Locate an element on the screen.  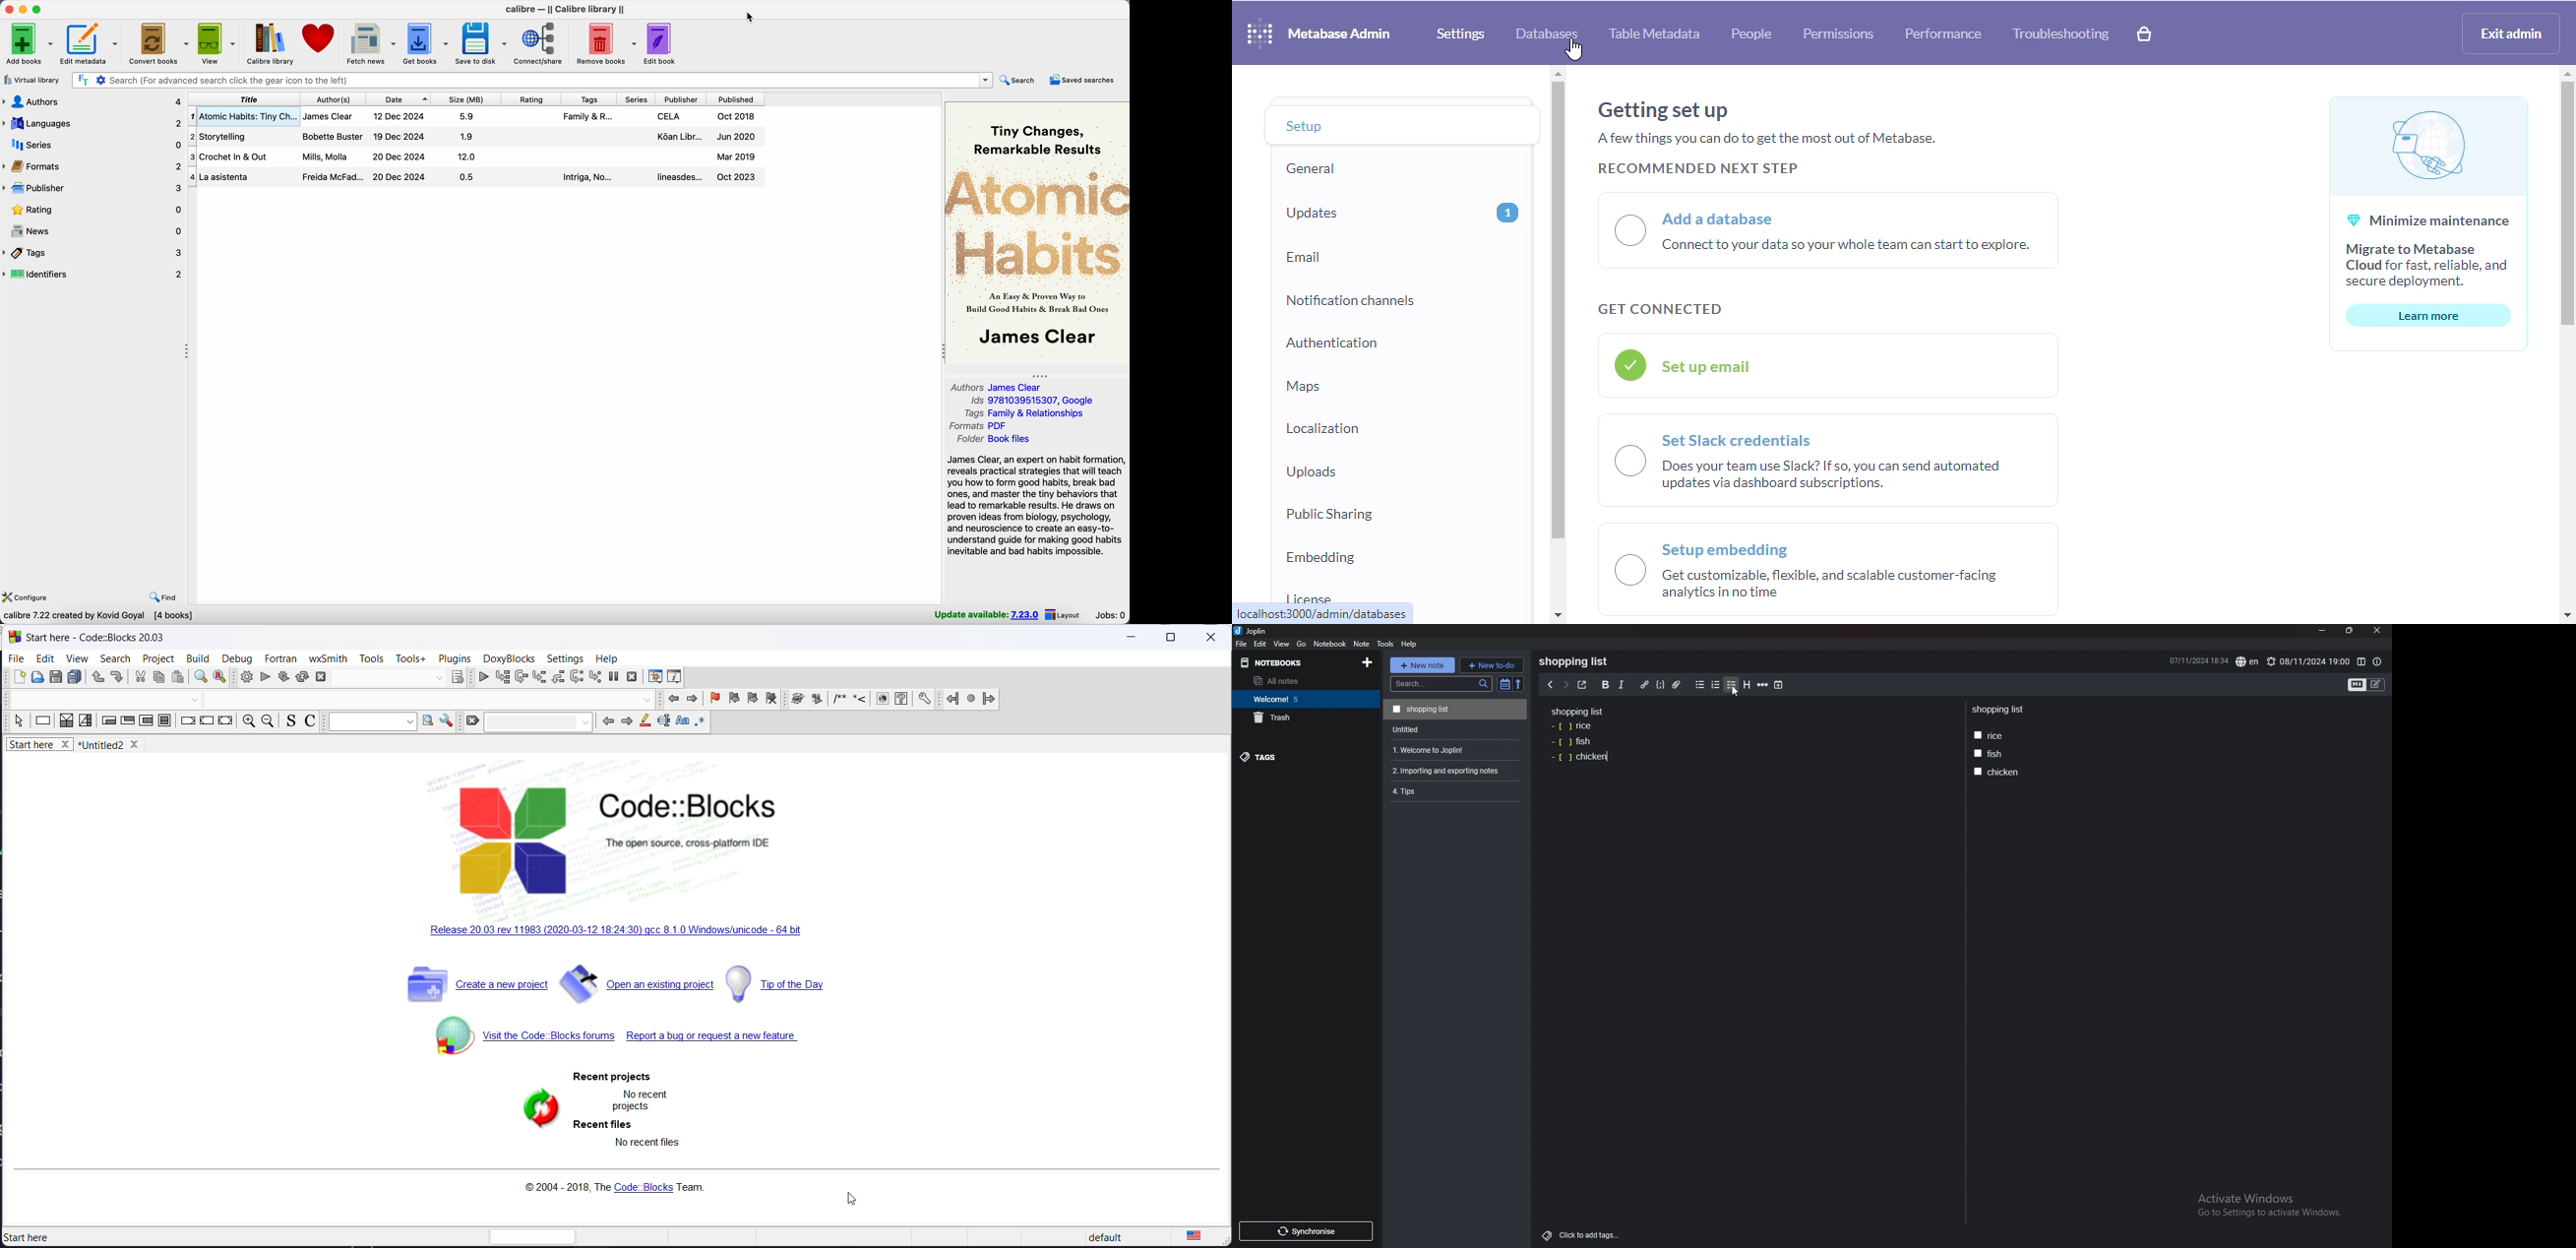
add tags is located at coordinates (1582, 1236).